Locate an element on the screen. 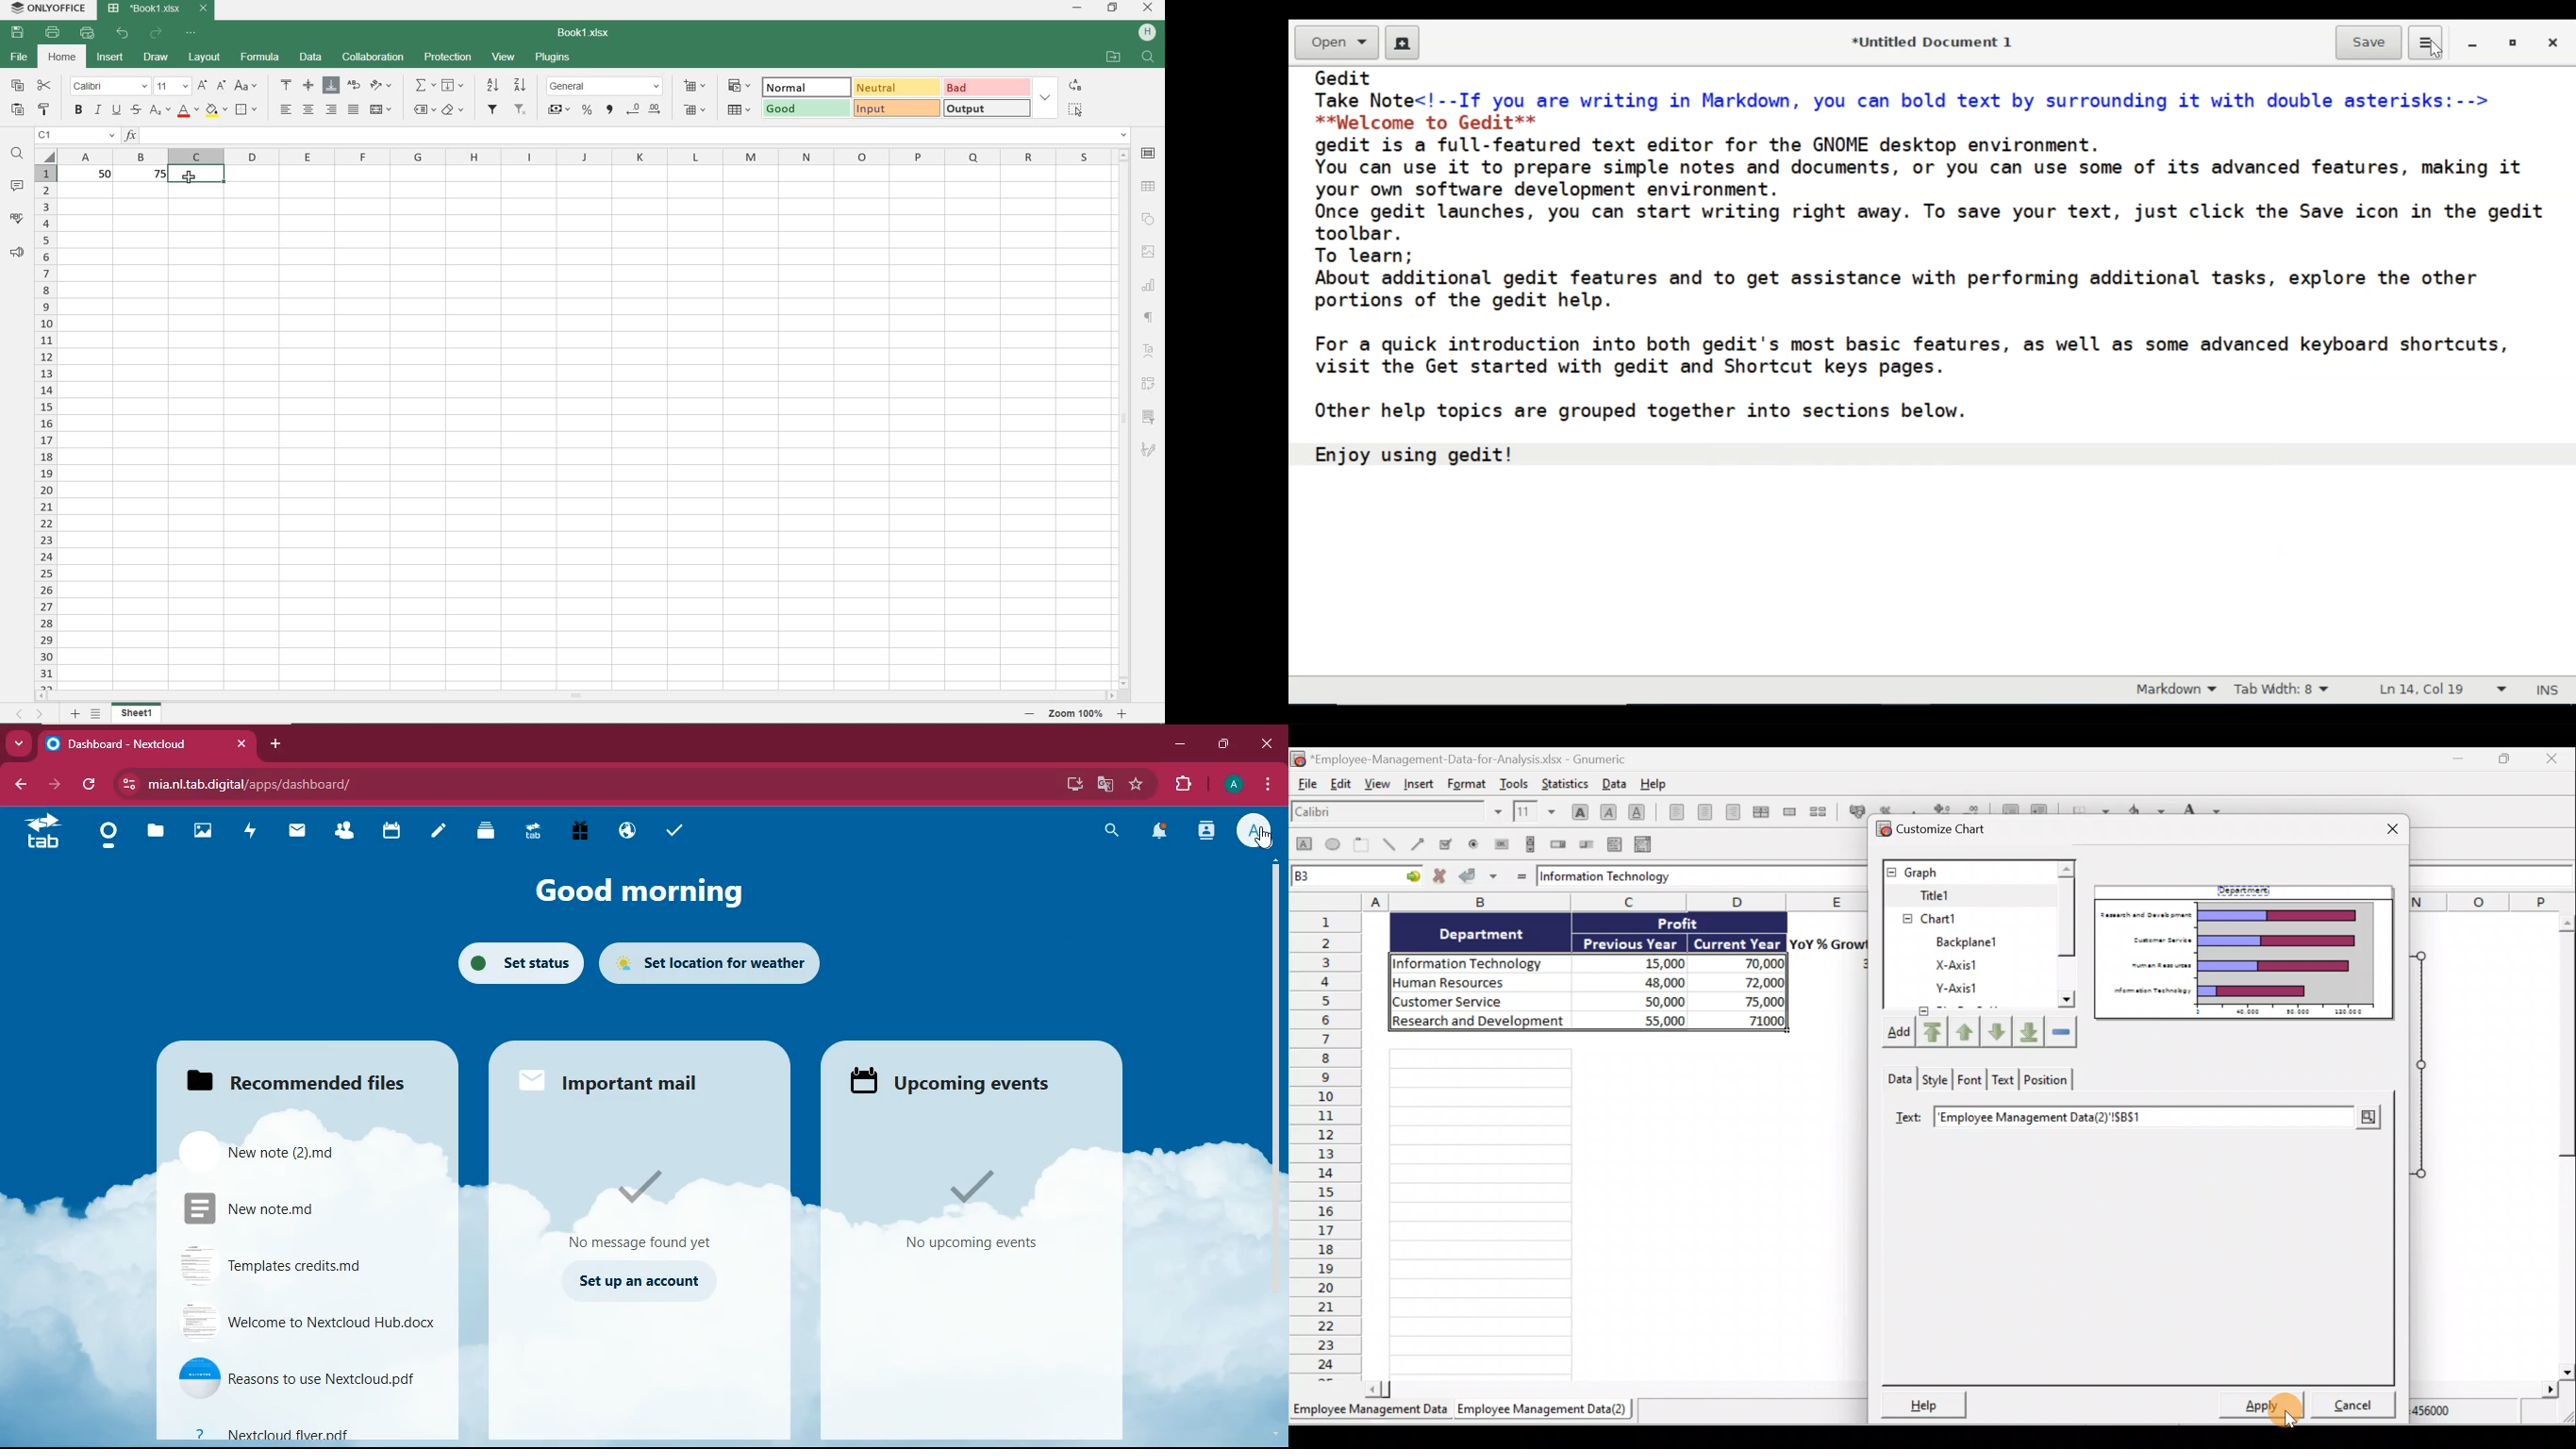  file is located at coordinates (293, 1376).